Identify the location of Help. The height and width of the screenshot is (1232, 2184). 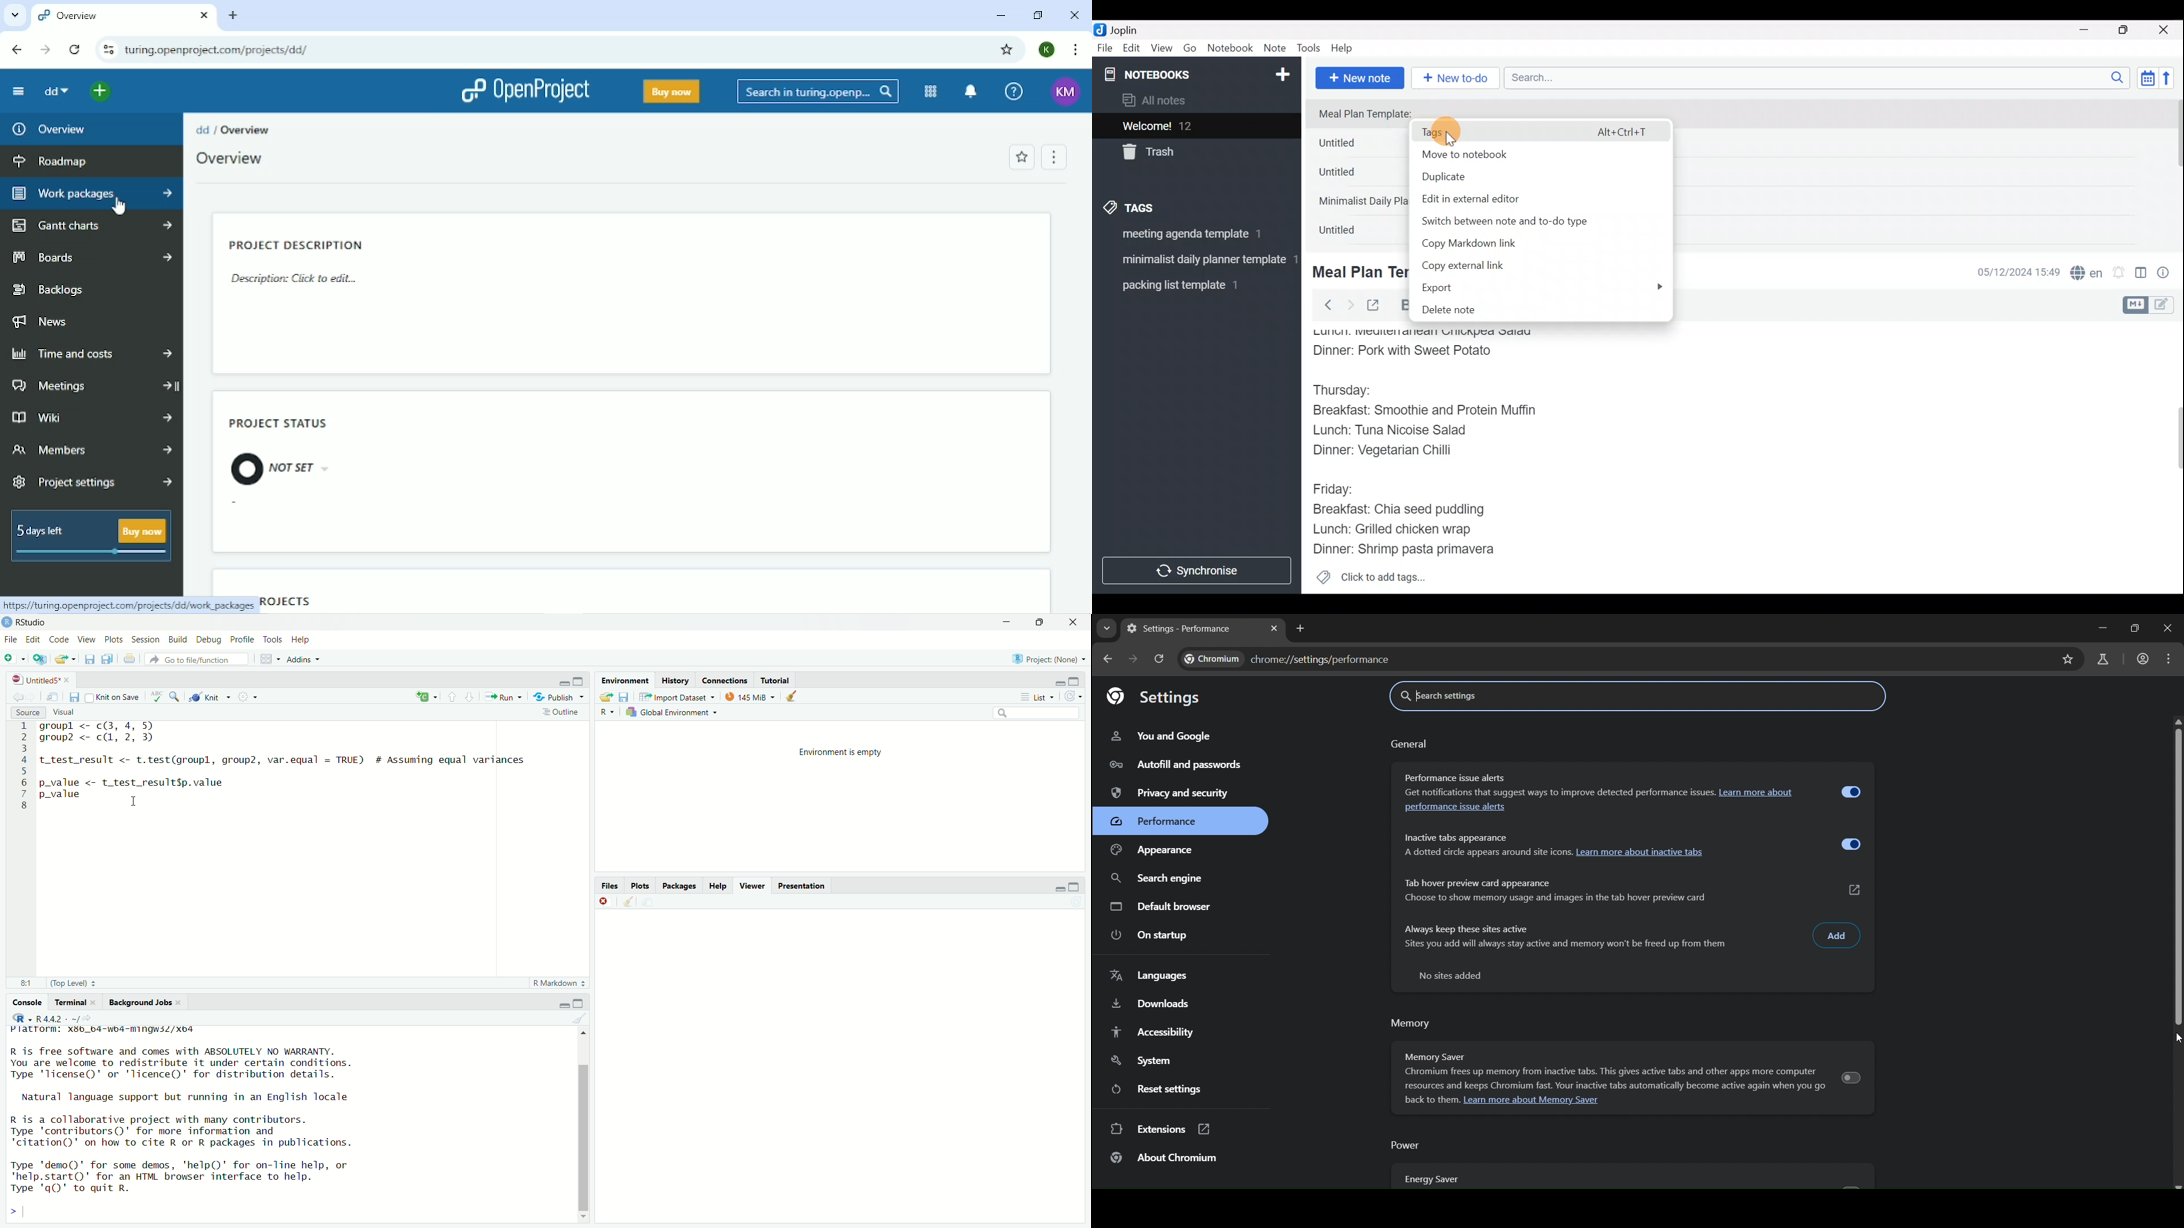
(718, 886).